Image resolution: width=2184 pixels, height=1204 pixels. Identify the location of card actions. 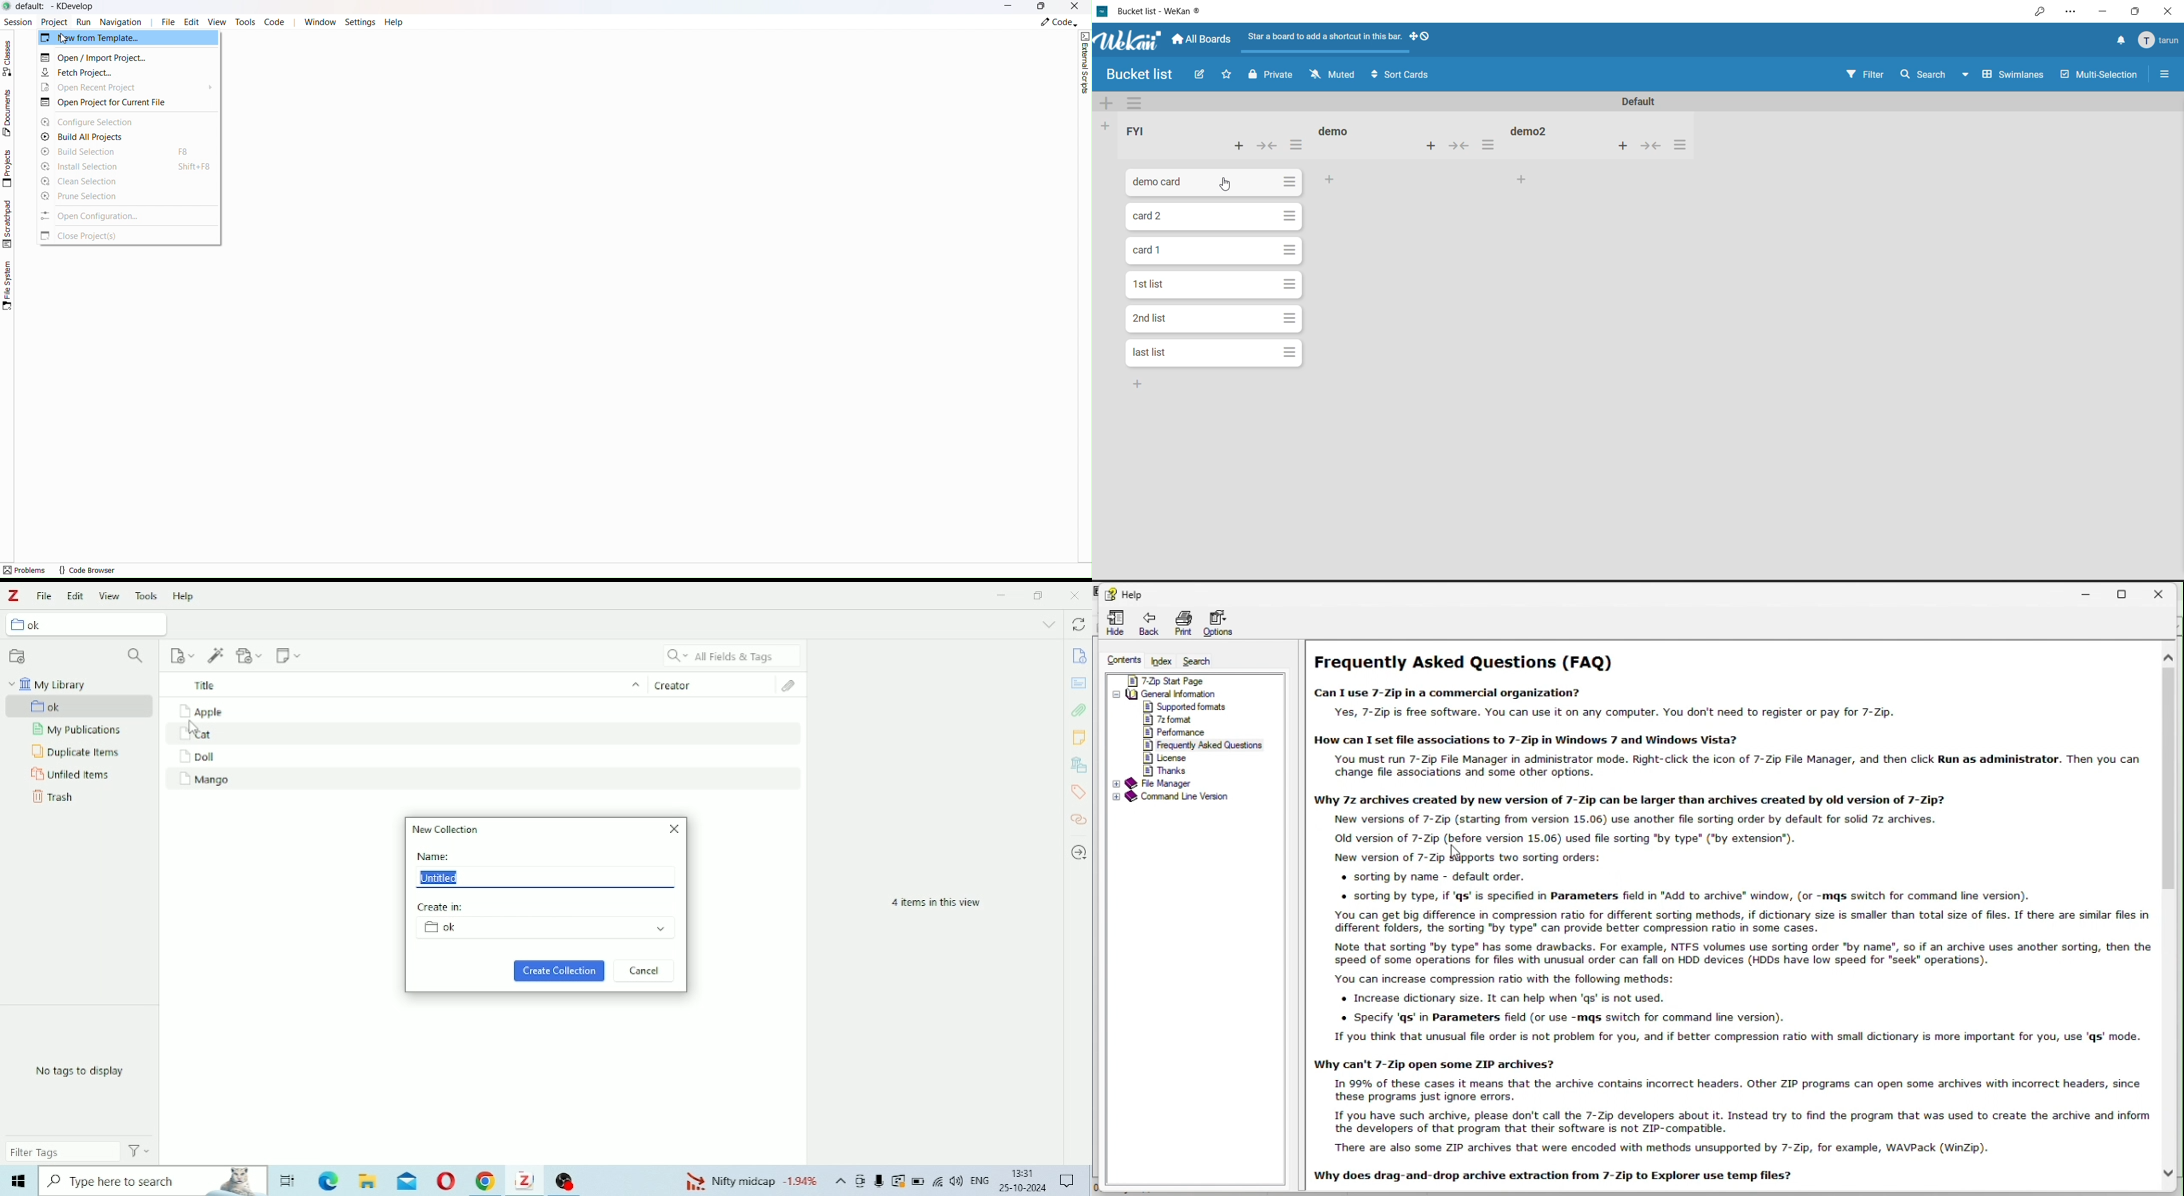
(1290, 216).